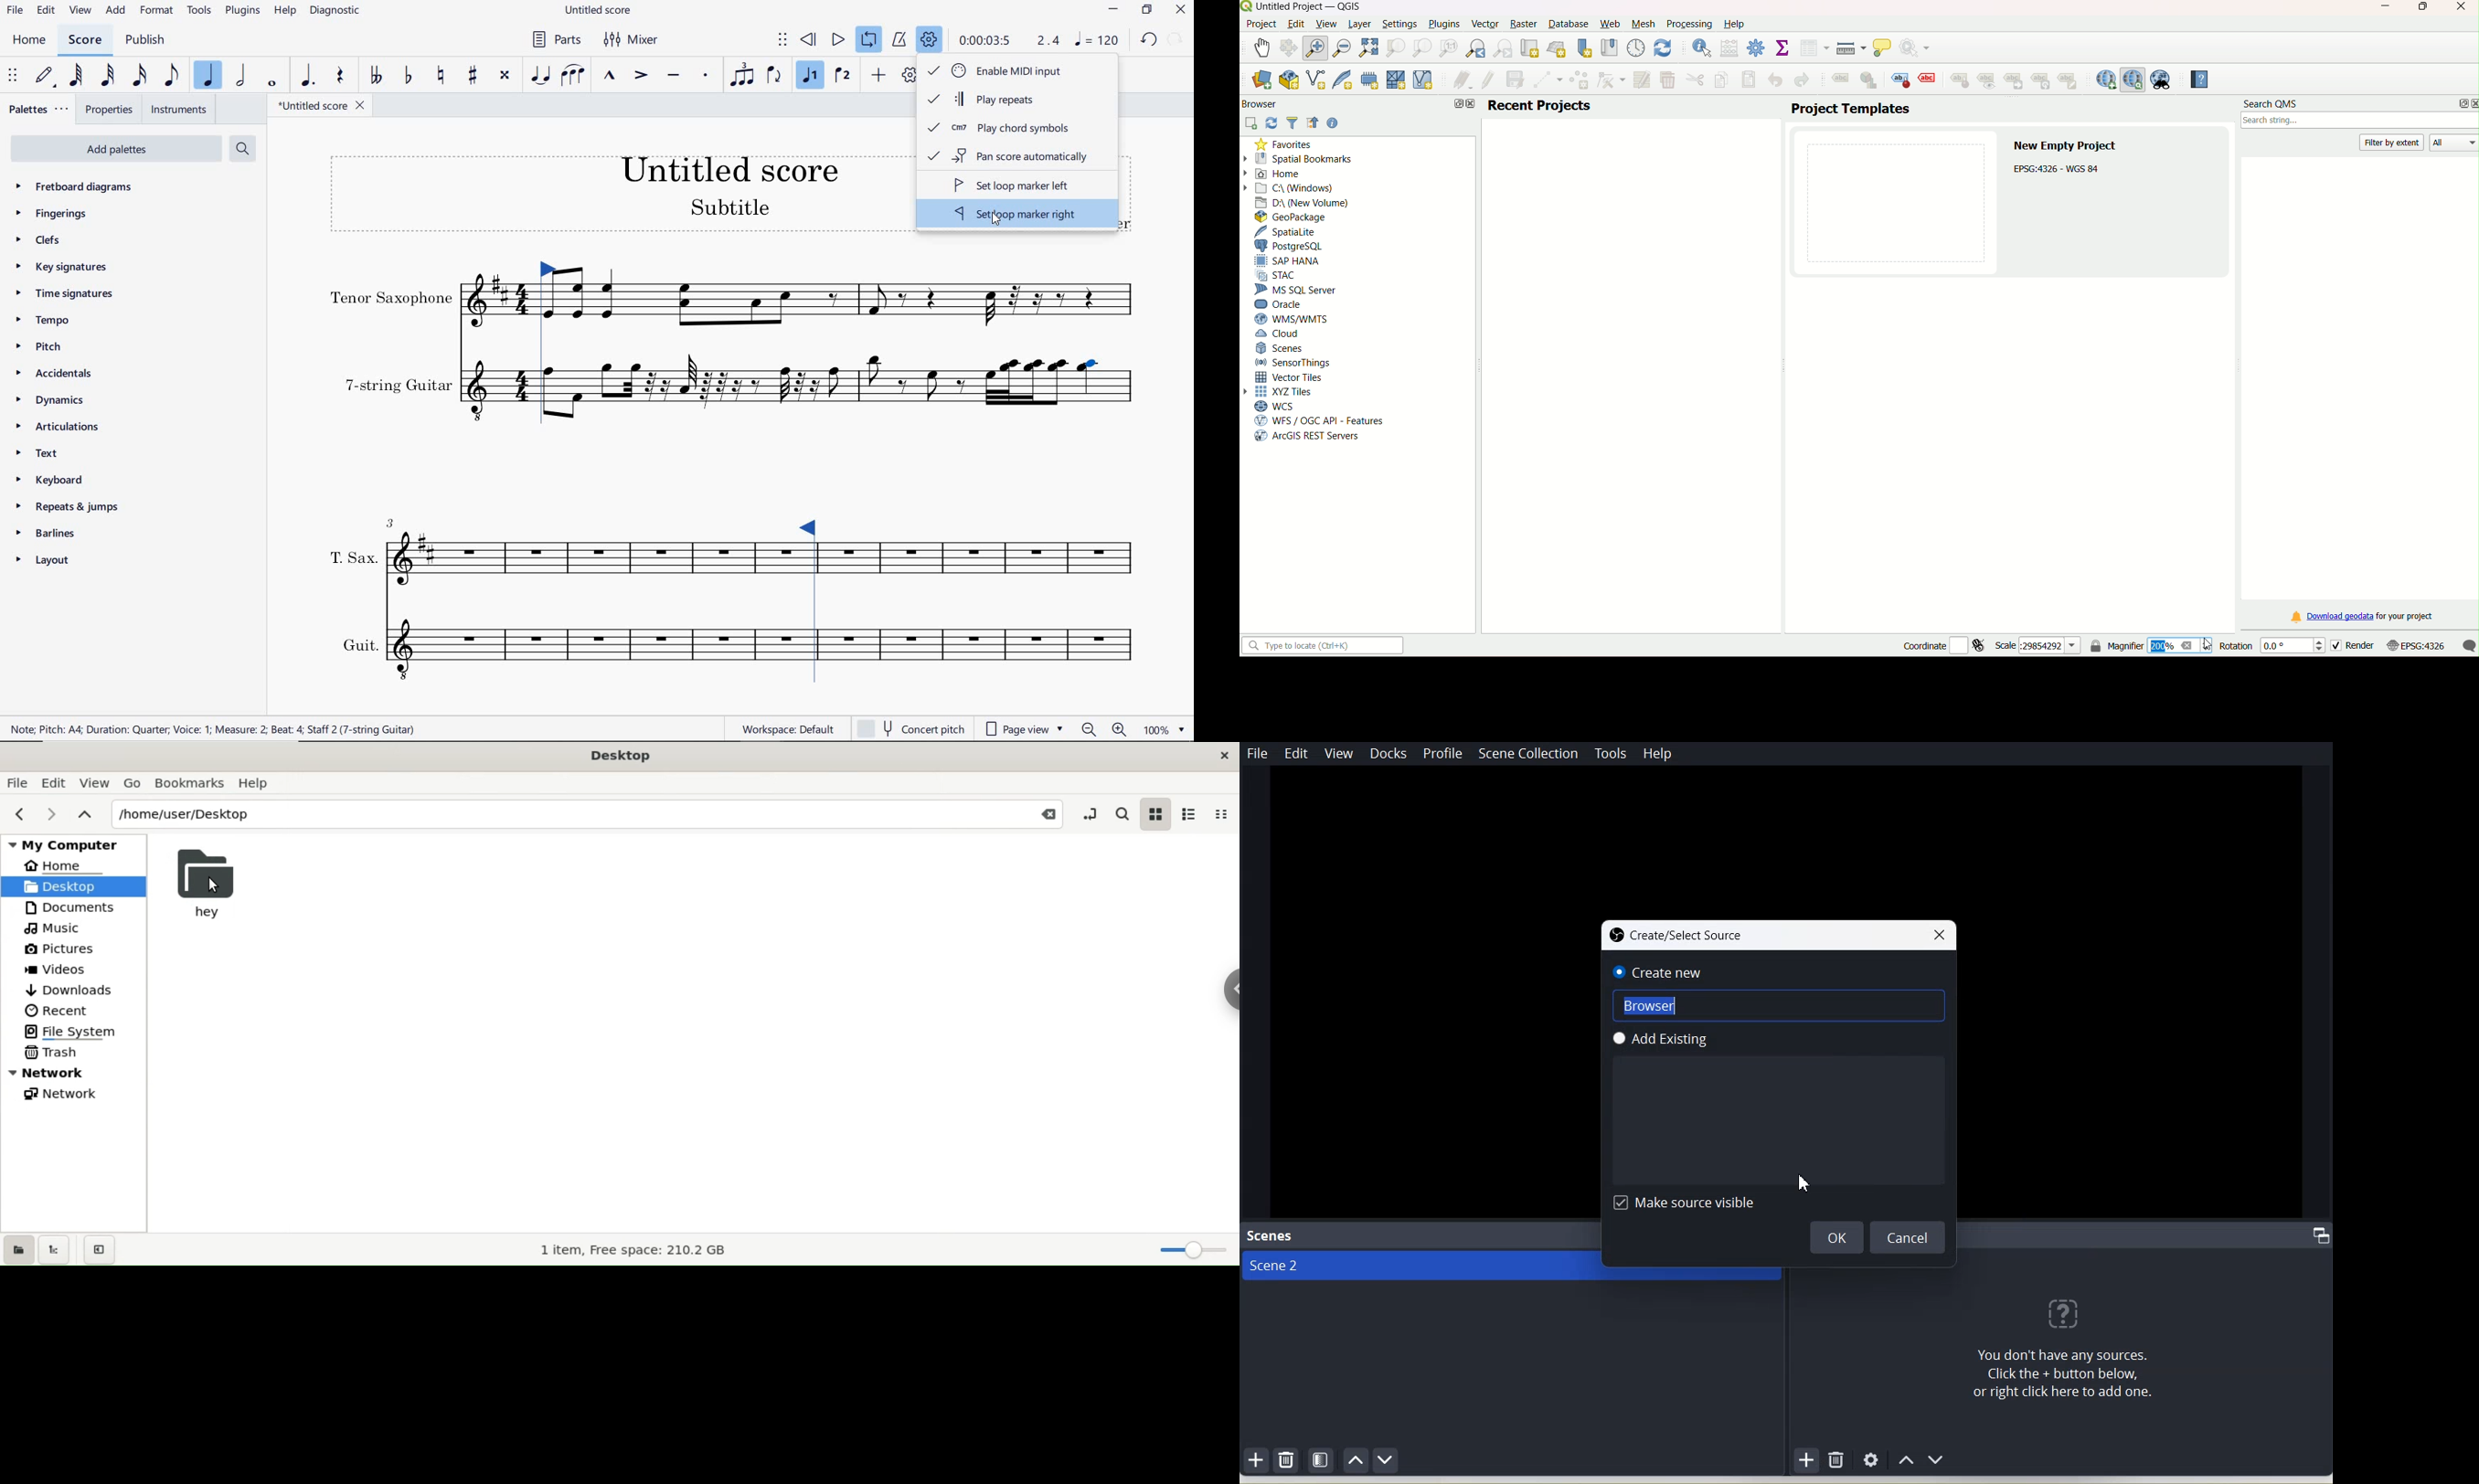 Image resolution: width=2492 pixels, height=1484 pixels. I want to click on Add Scene, so click(1256, 1459).